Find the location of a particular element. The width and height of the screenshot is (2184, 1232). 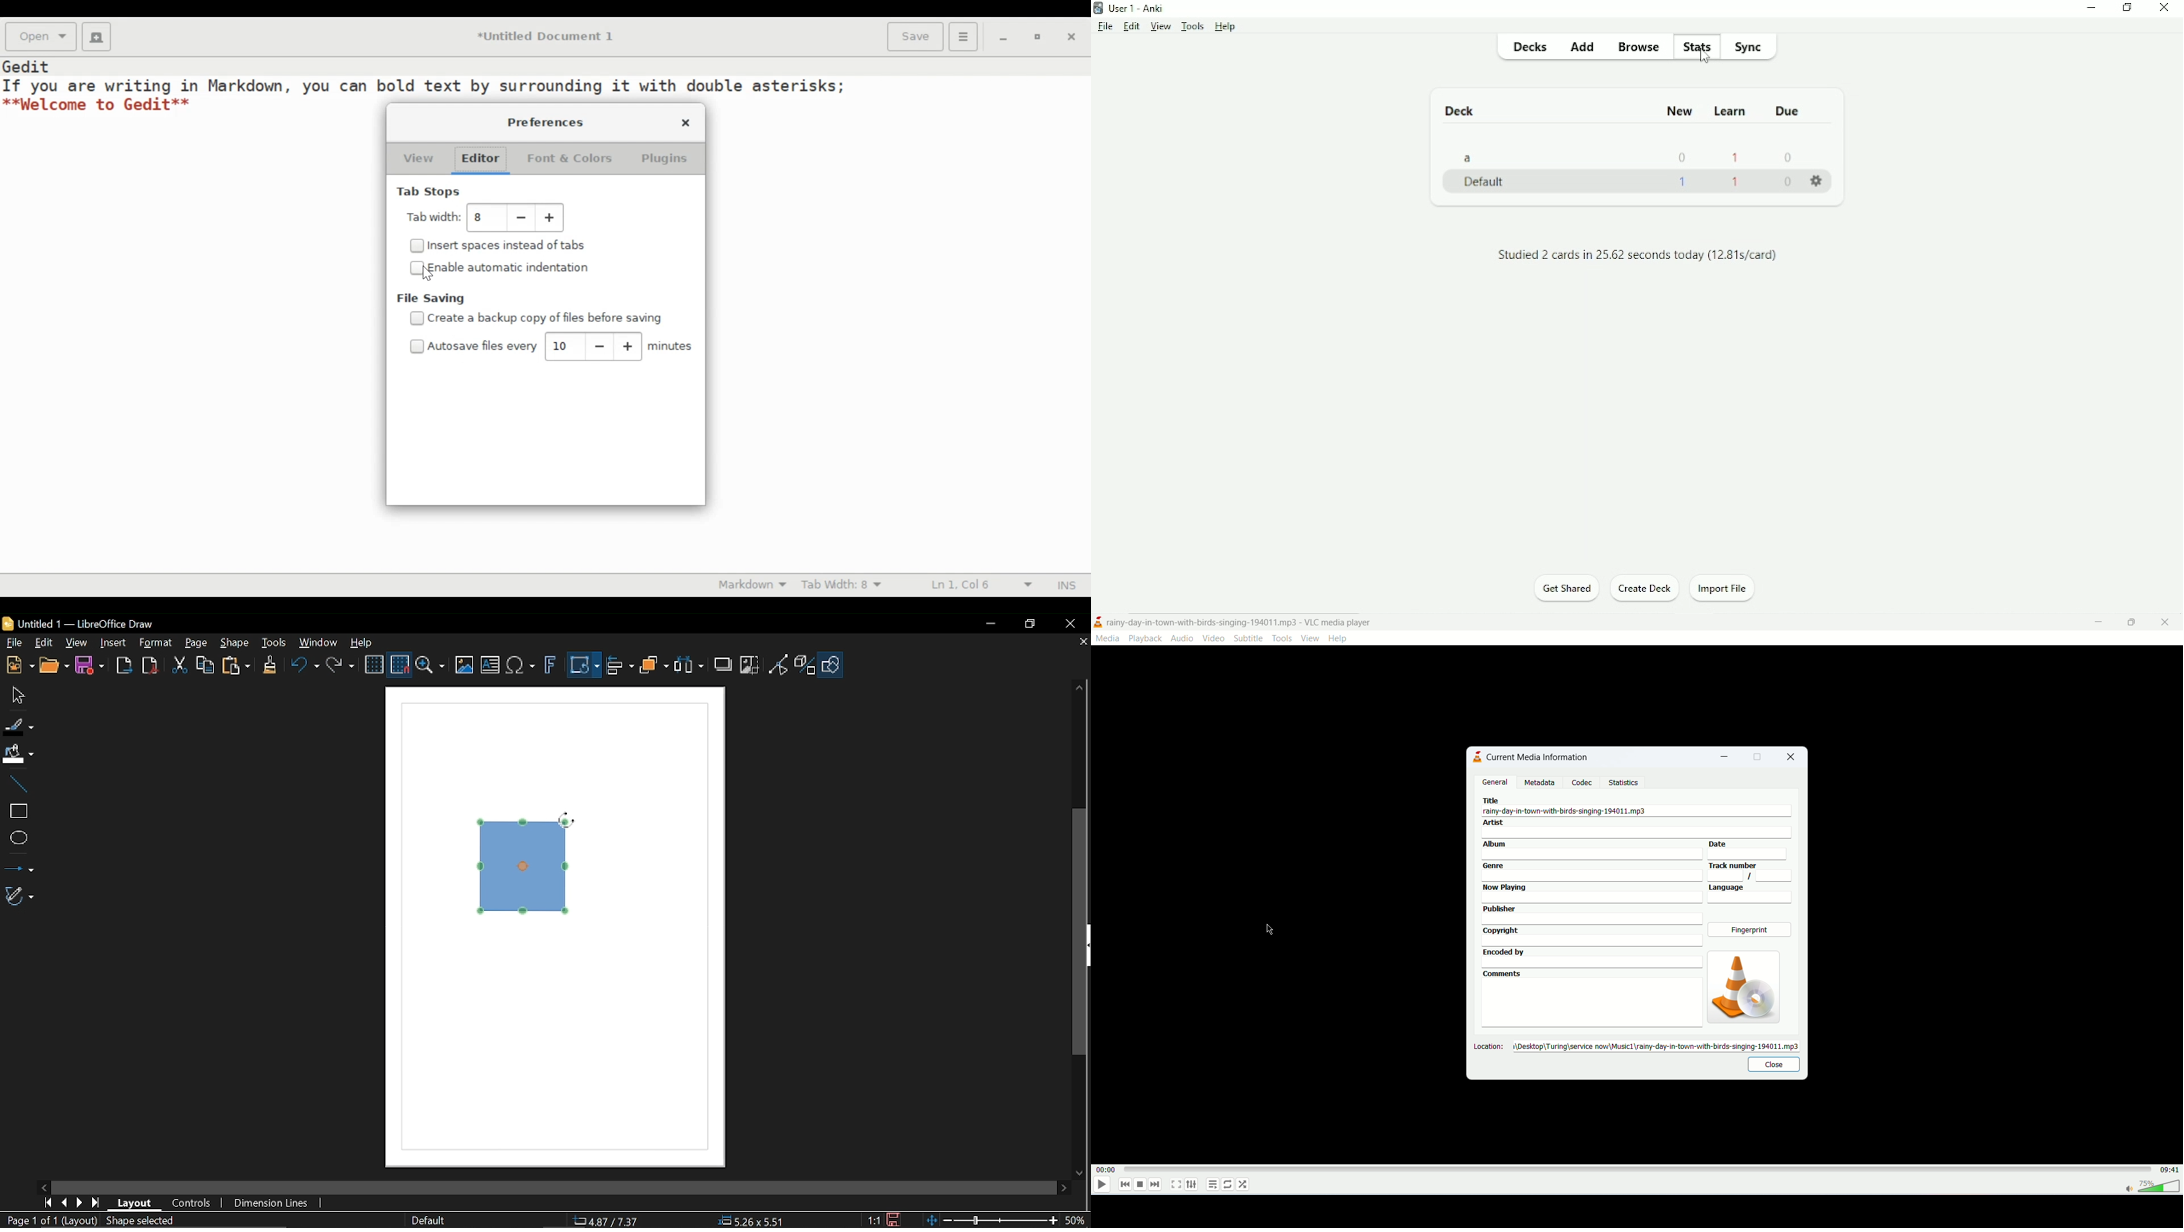

decrease autosave value is located at coordinates (599, 346).